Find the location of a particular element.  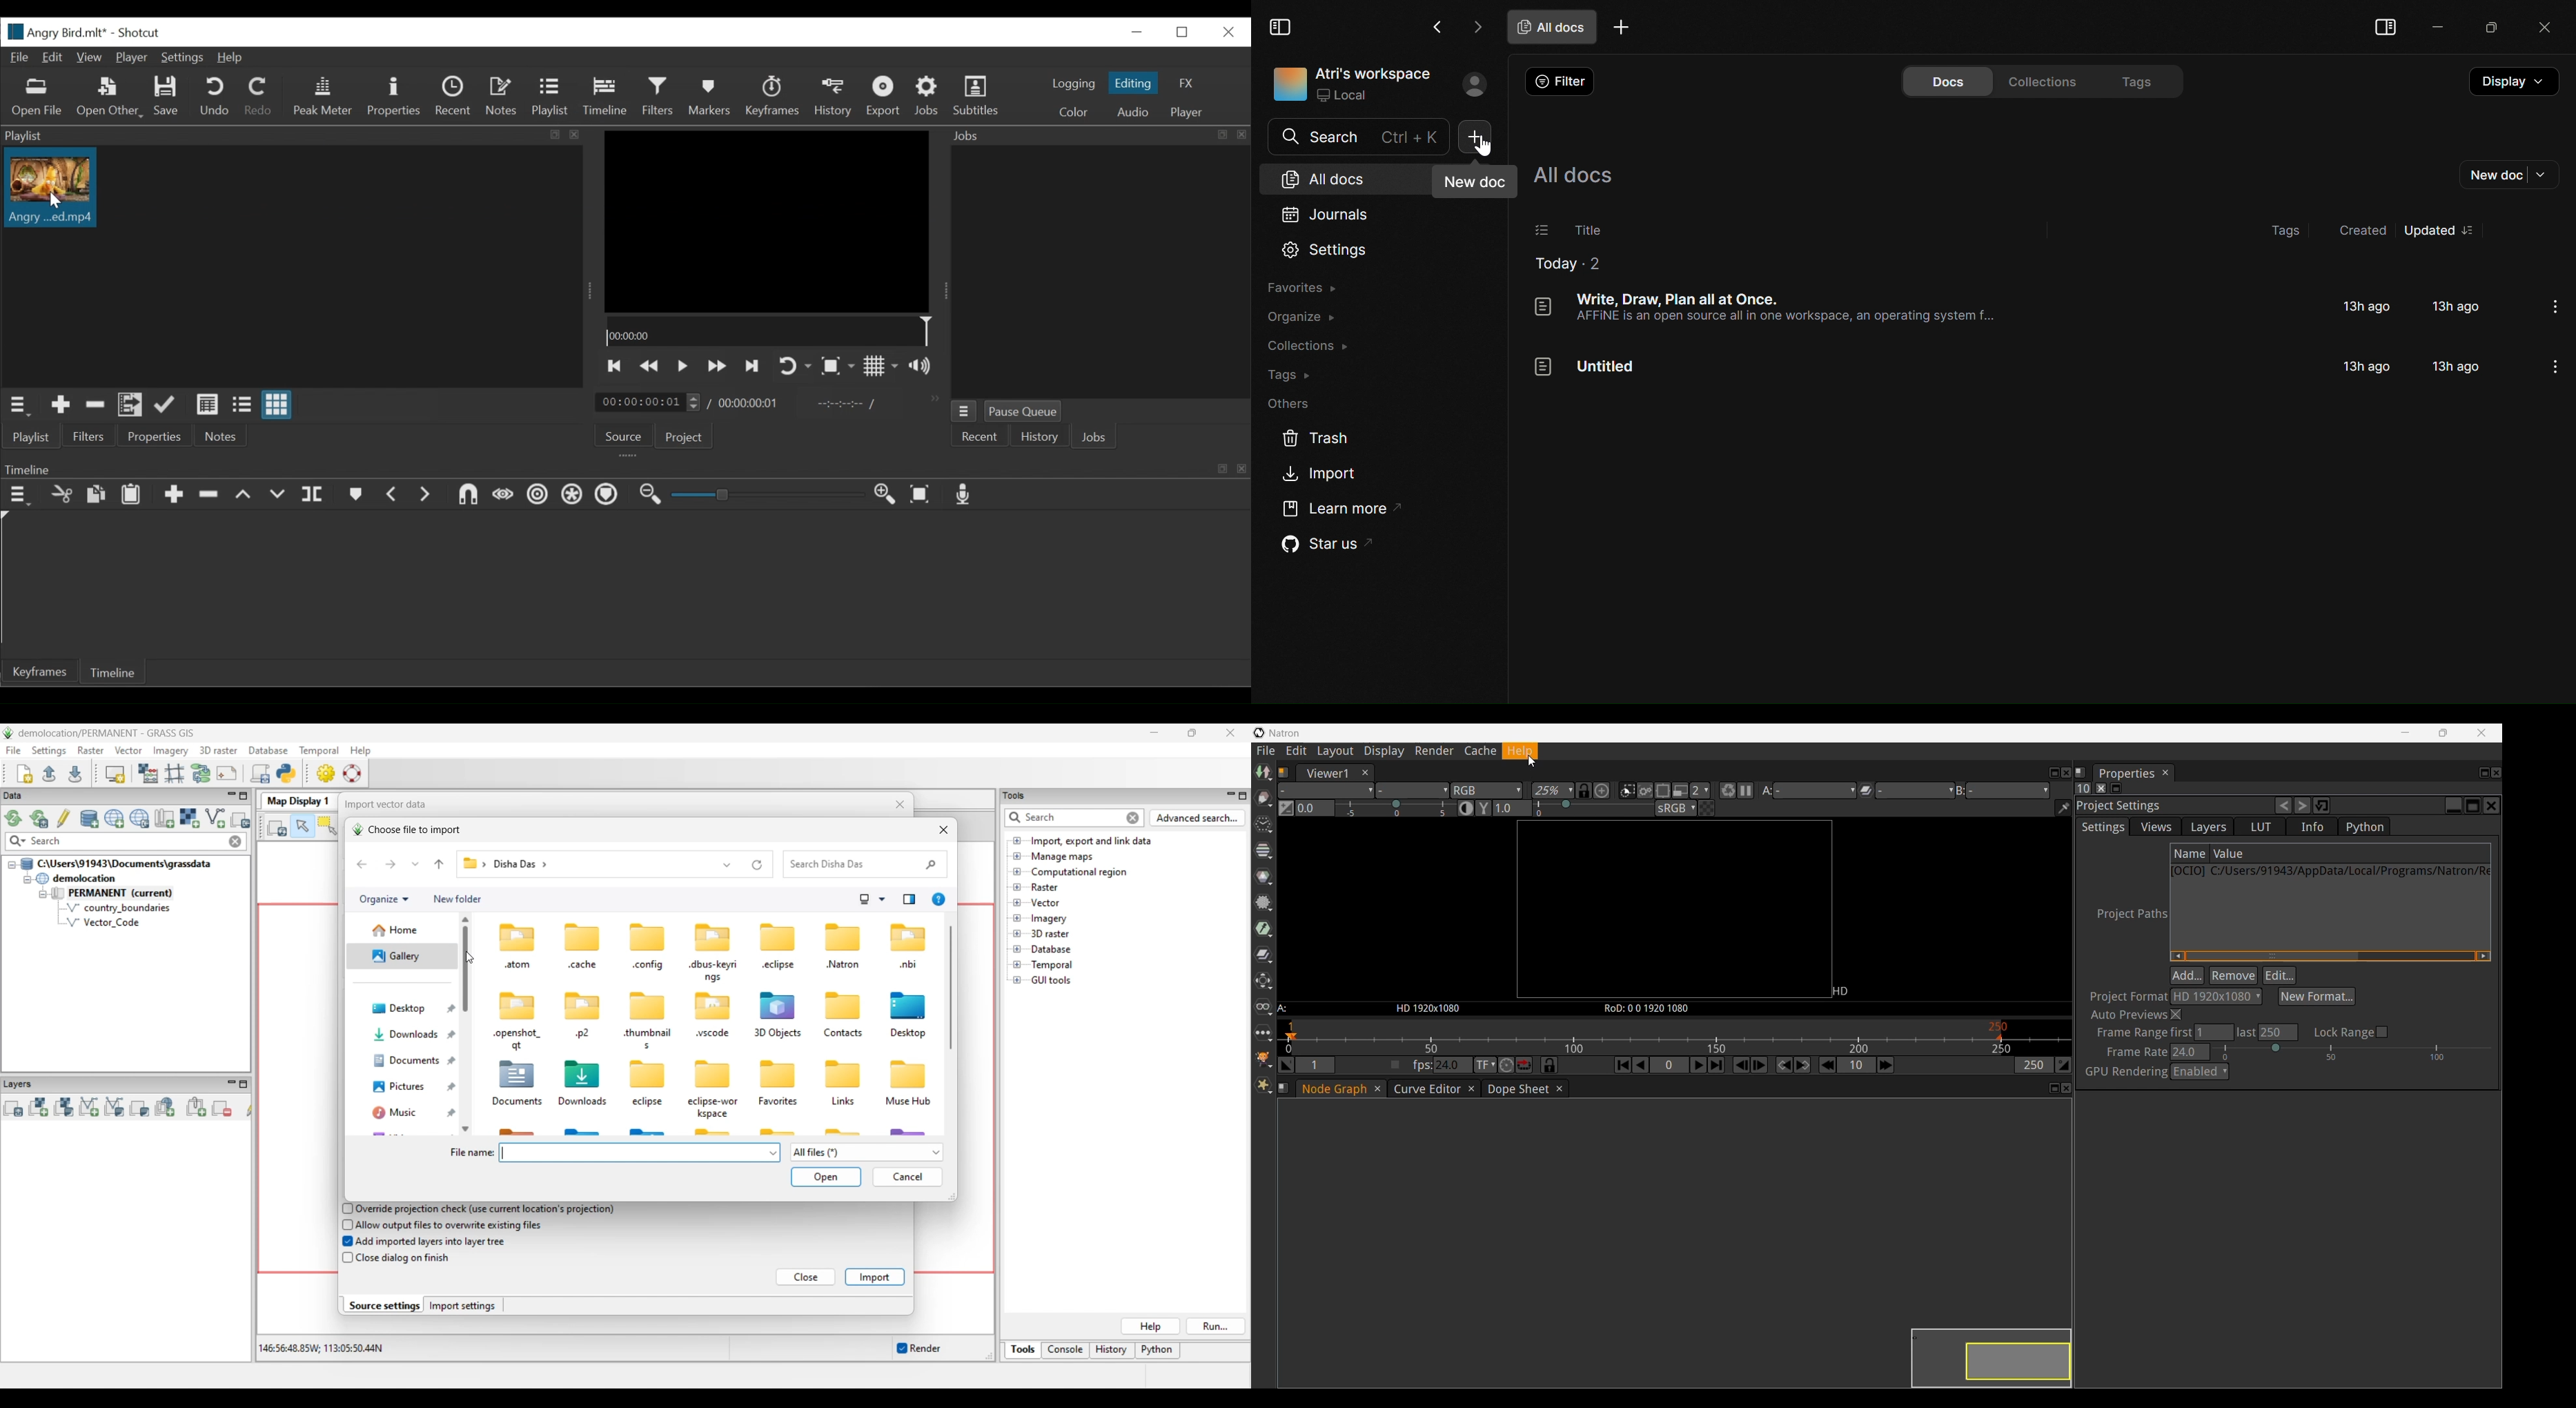

Playlist is located at coordinates (551, 97).